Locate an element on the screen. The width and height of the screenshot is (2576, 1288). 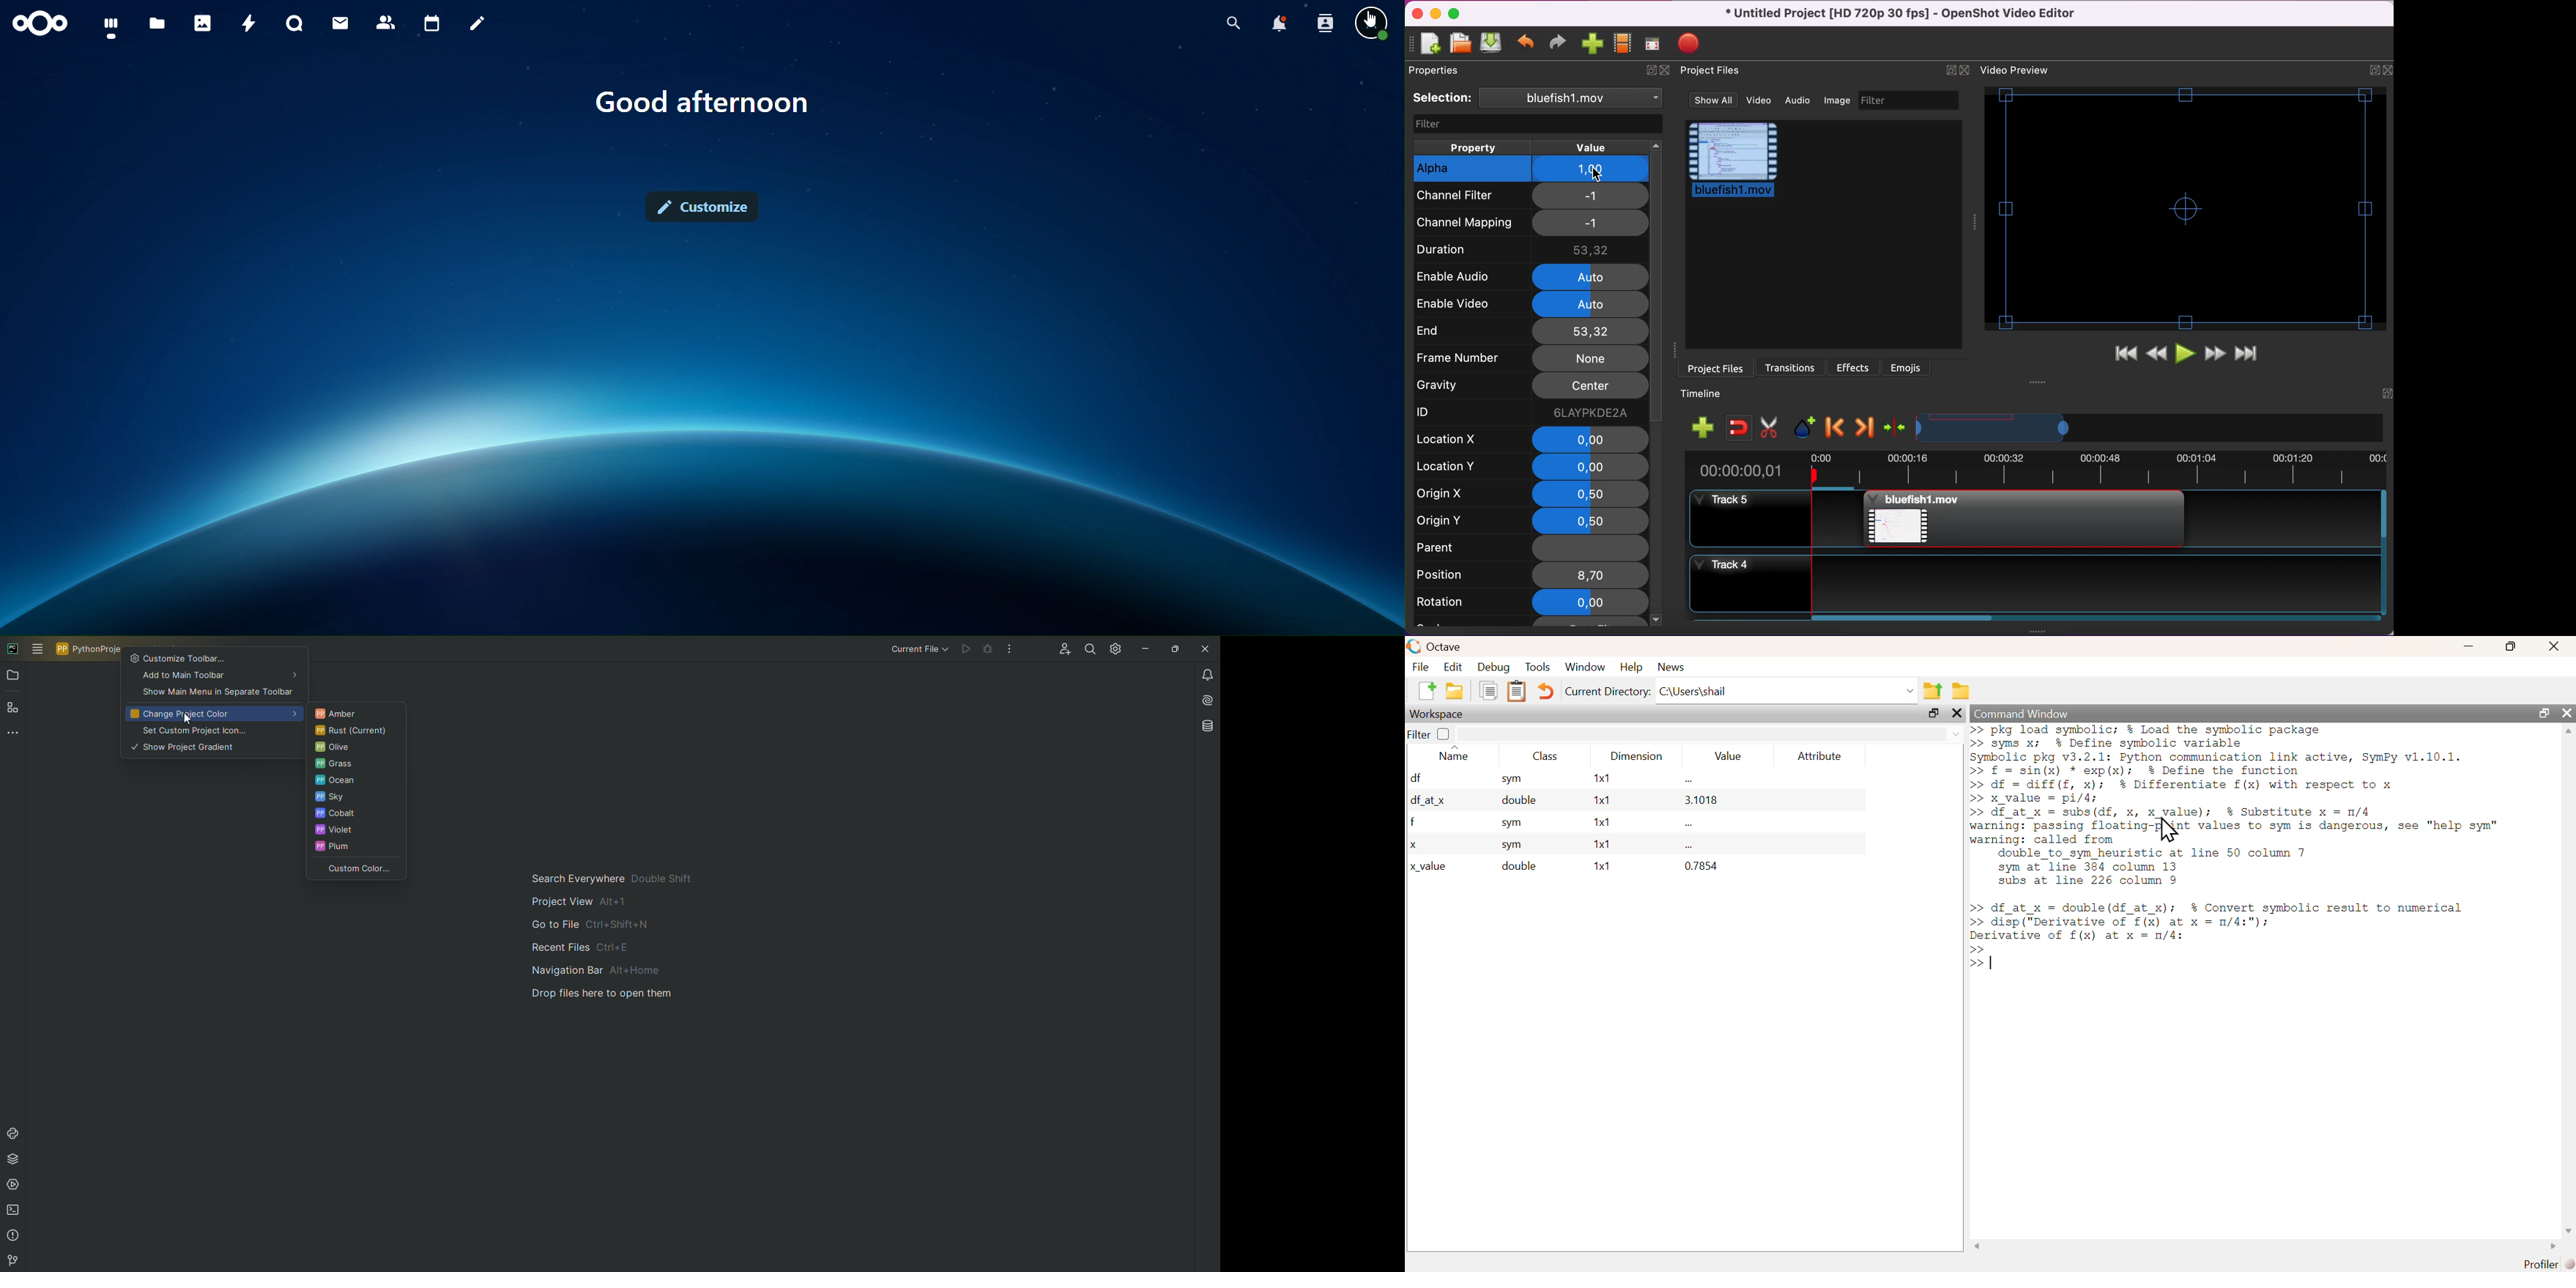
good afternon is located at coordinates (705, 106).